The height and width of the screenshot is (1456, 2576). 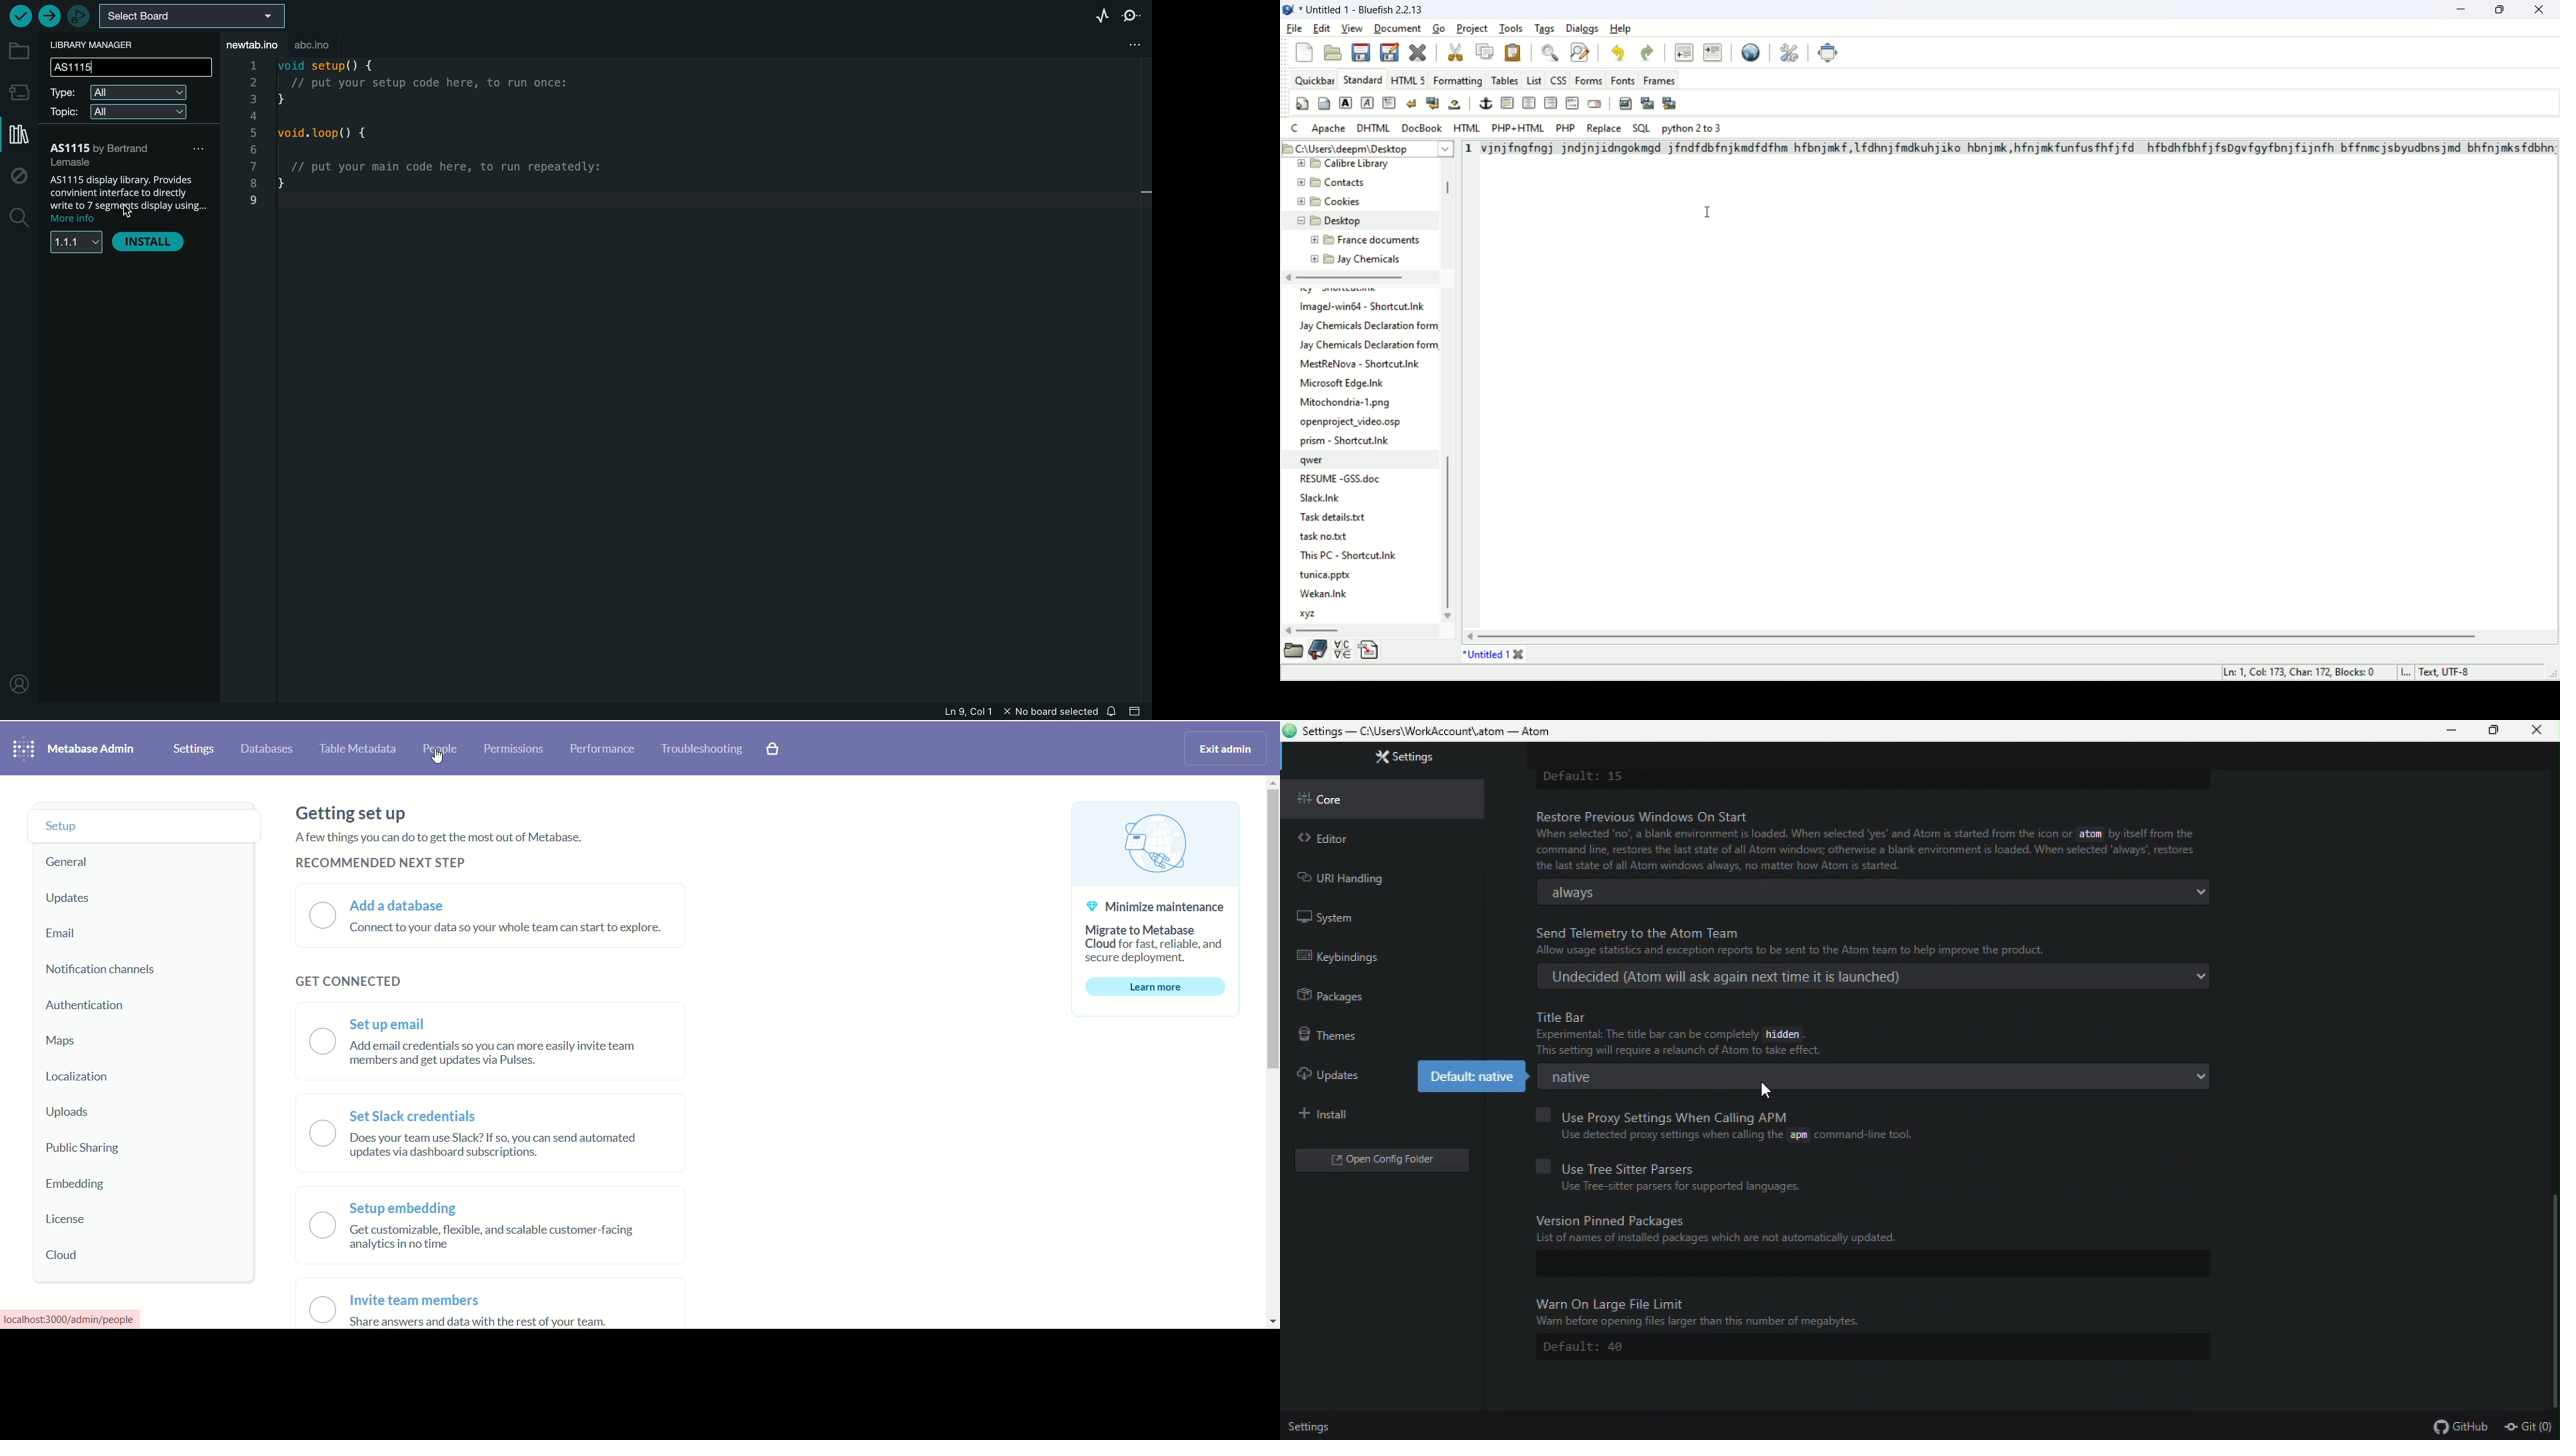 What do you see at coordinates (1384, 796) in the screenshot?
I see `core` at bounding box center [1384, 796].